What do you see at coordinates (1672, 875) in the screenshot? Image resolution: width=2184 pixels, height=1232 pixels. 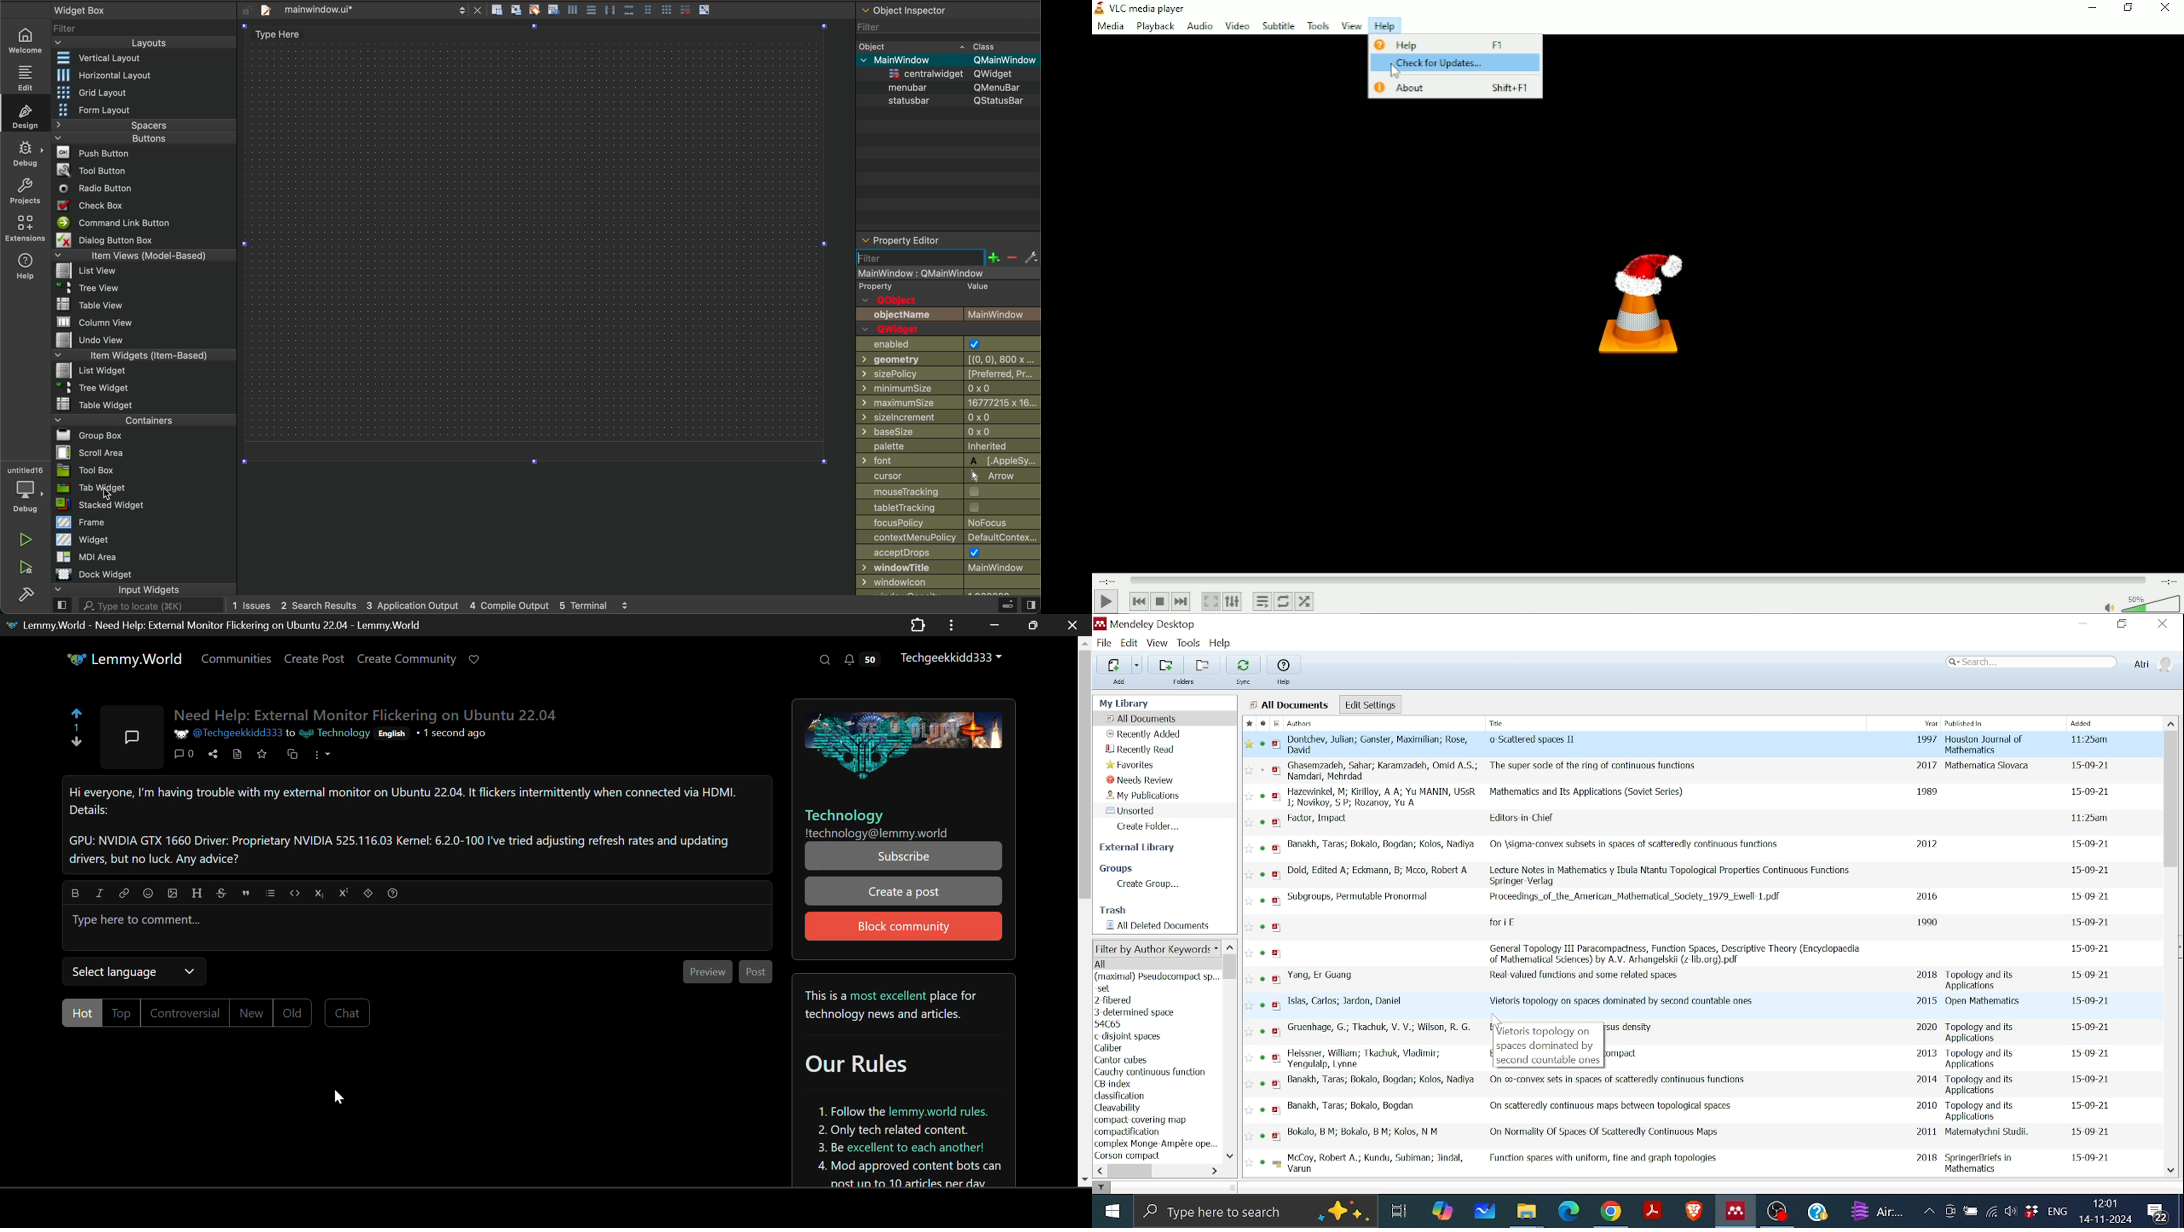 I see `Title` at bounding box center [1672, 875].